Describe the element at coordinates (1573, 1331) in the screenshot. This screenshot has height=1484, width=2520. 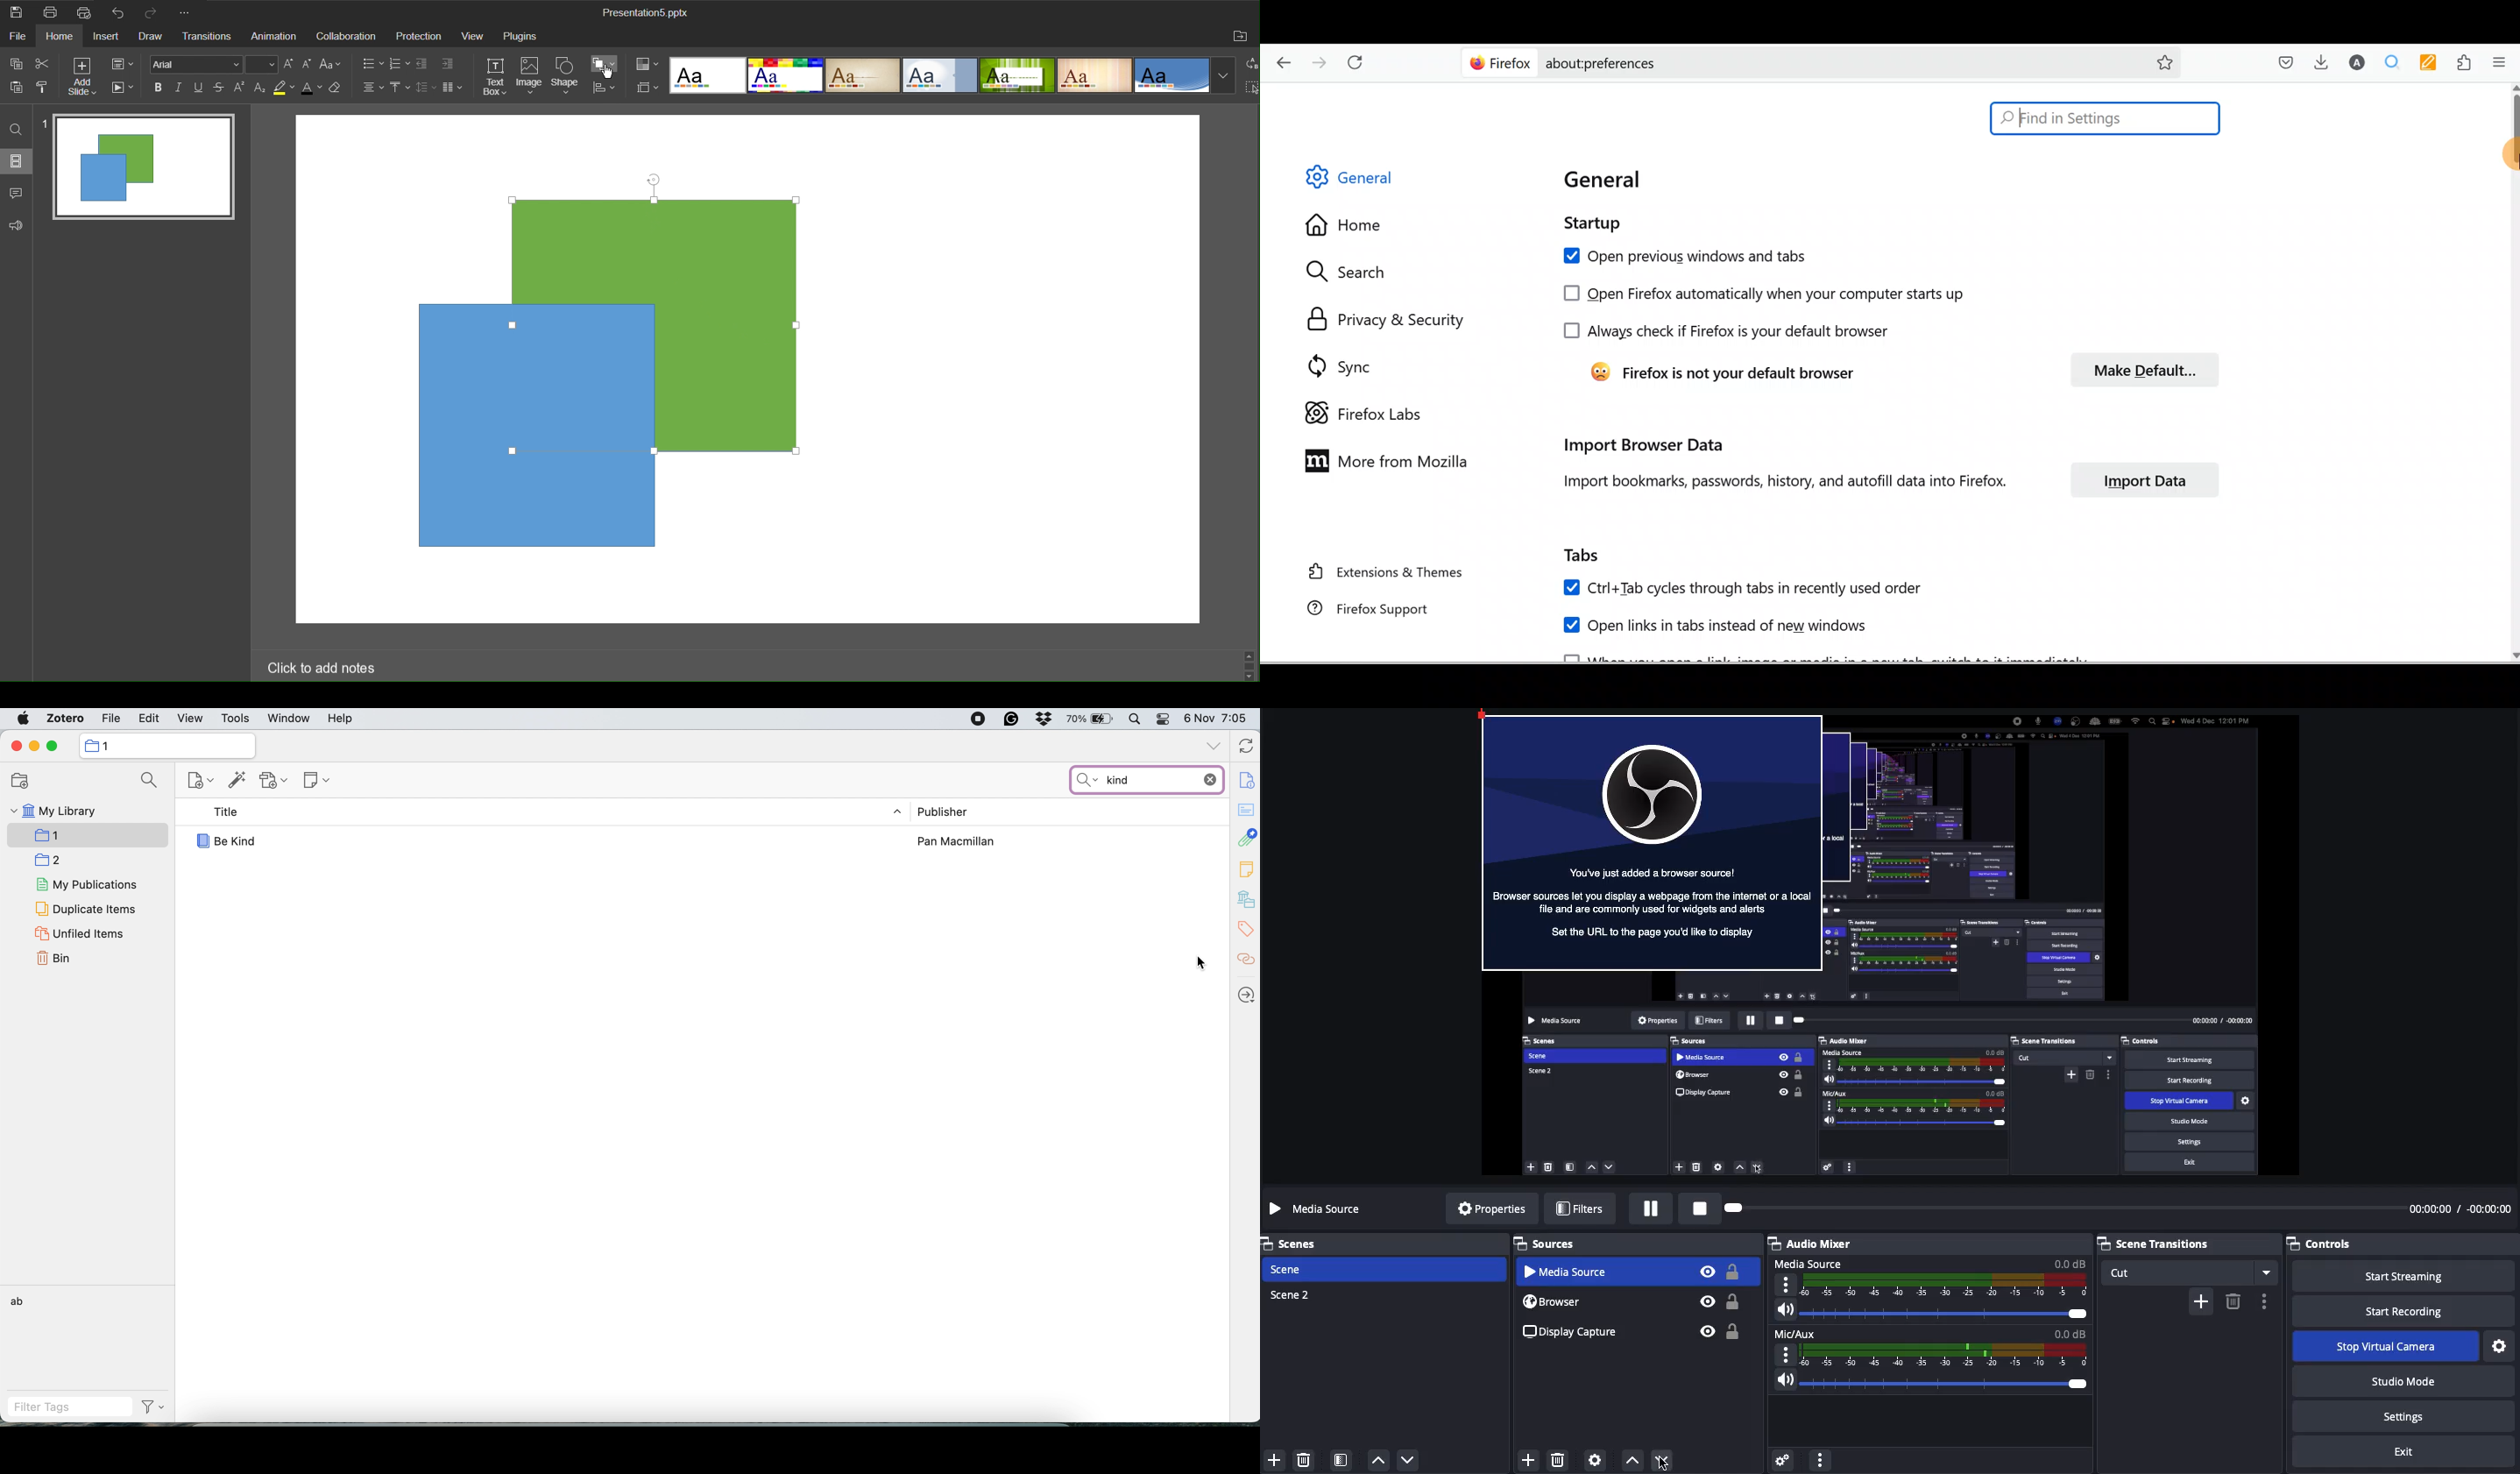
I see `Display capture` at that location.